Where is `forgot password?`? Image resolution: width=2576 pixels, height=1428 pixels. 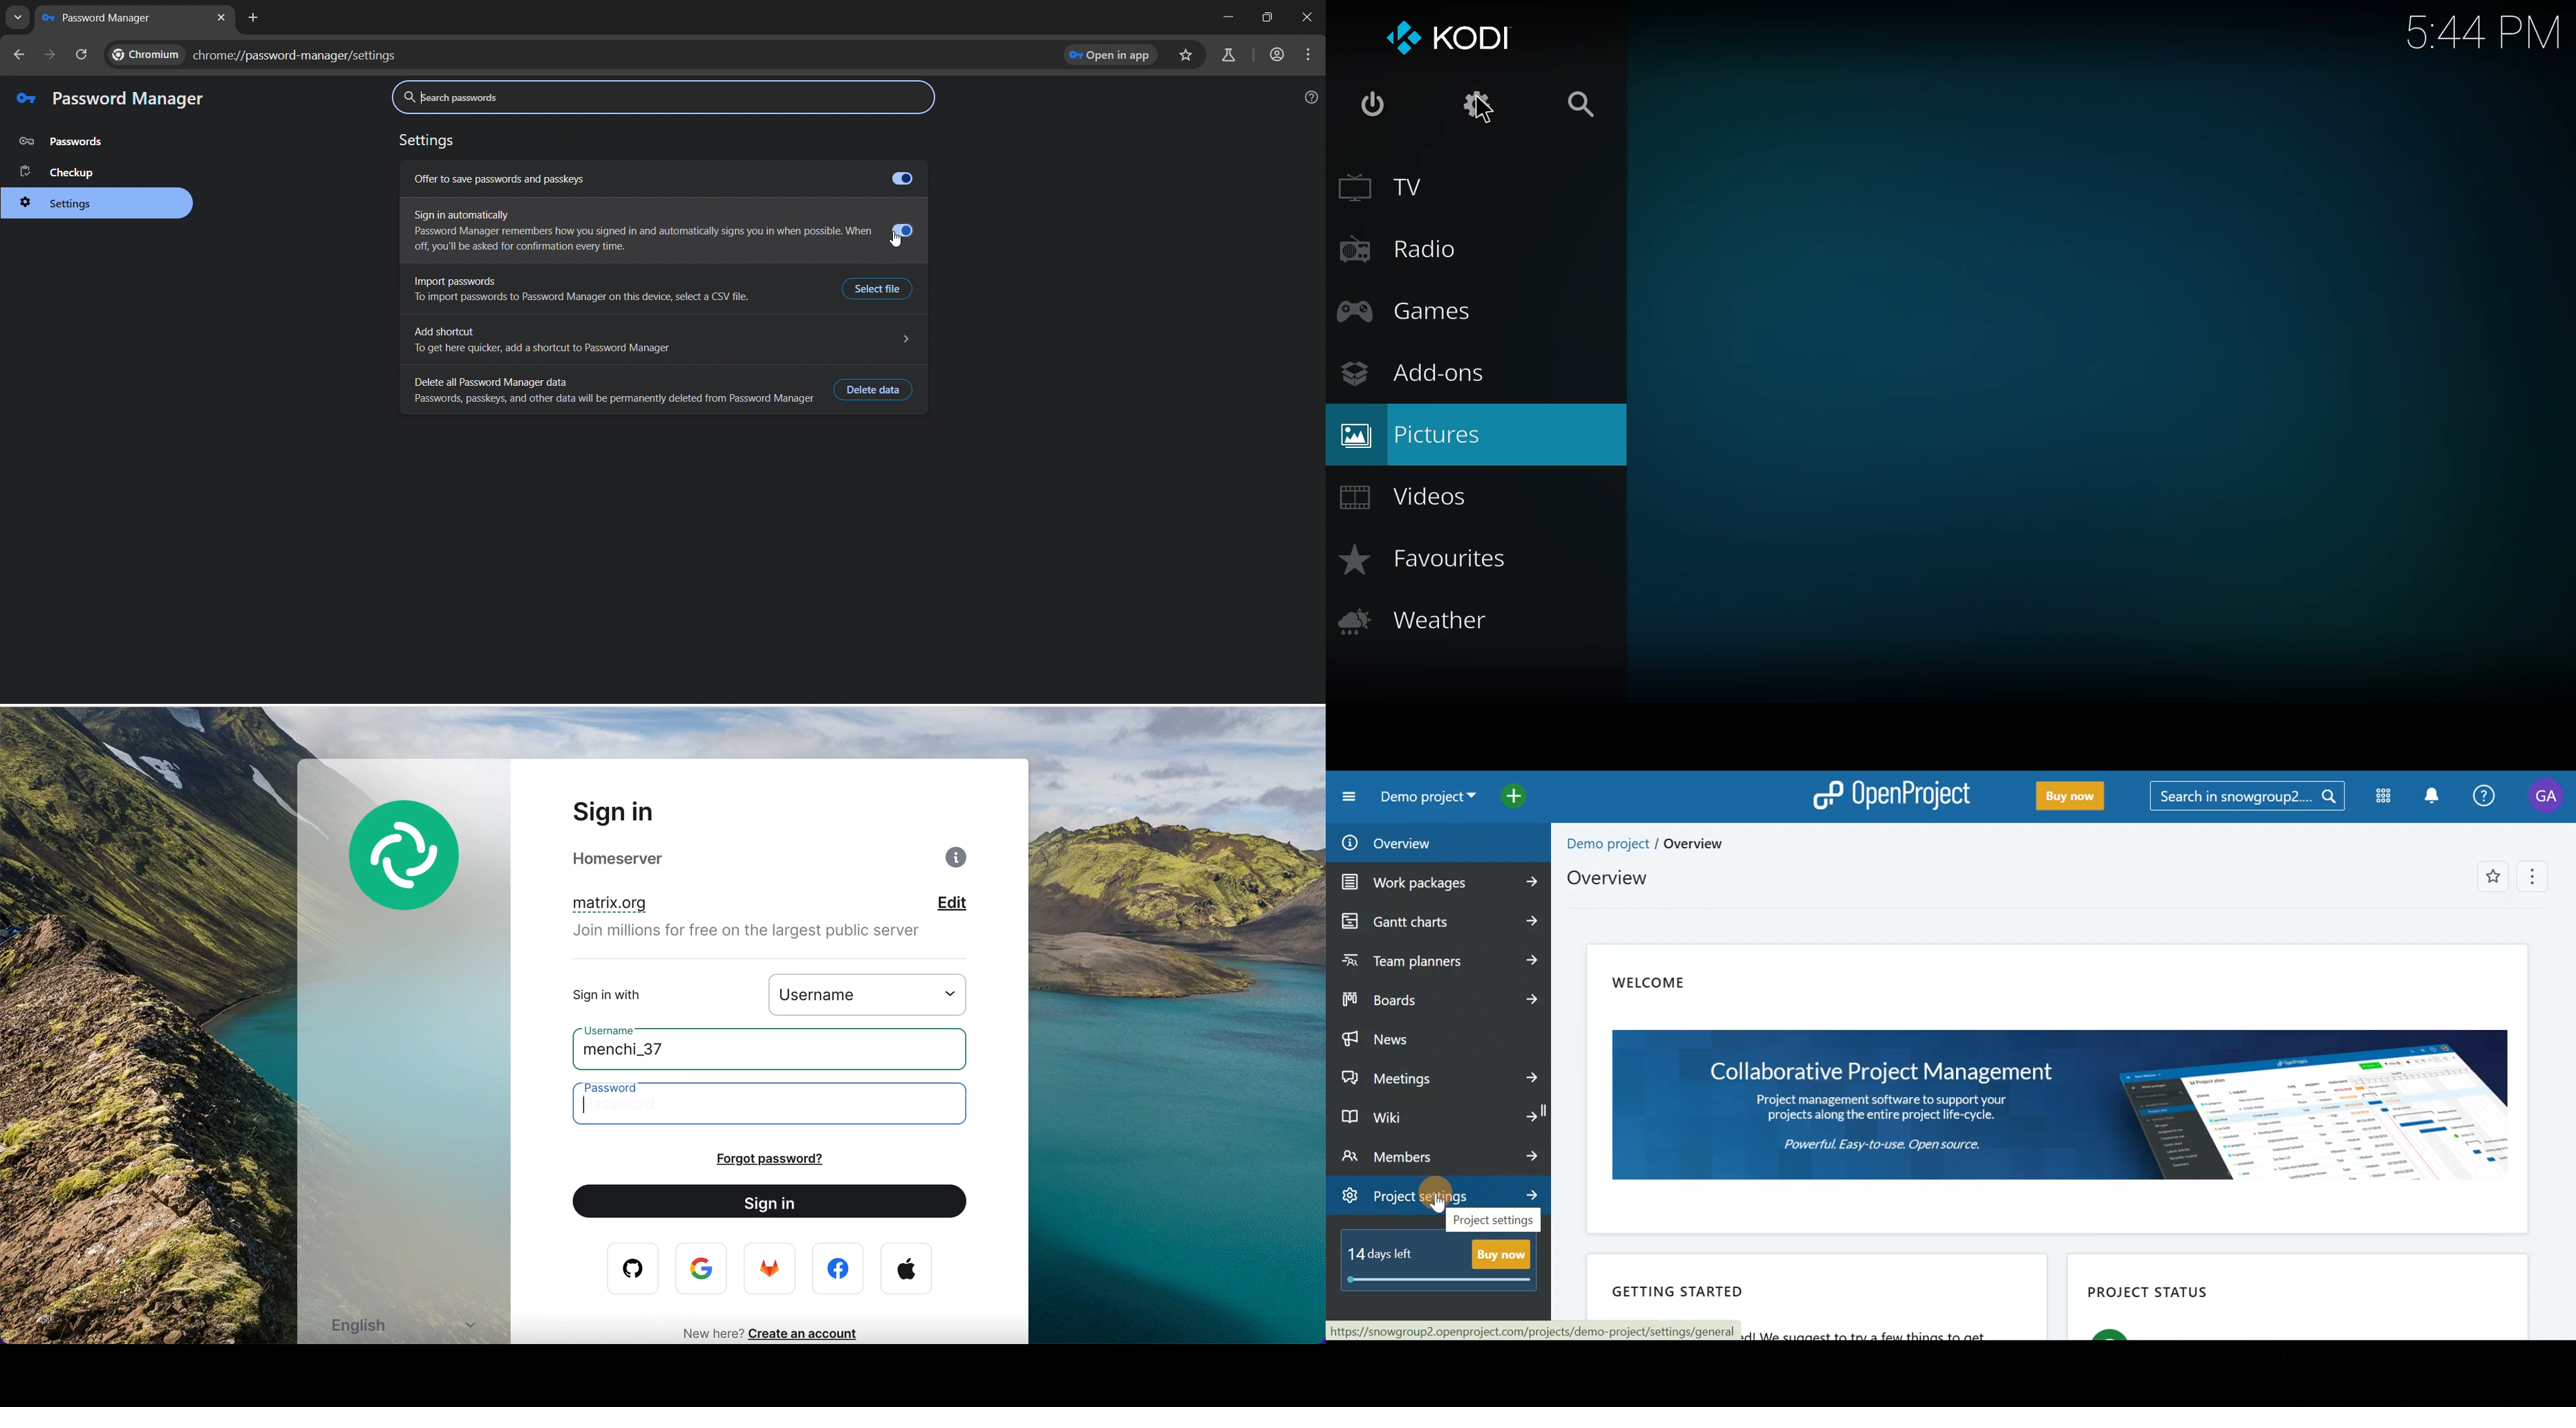
forgot password? is located at coordinates (798, 1159).